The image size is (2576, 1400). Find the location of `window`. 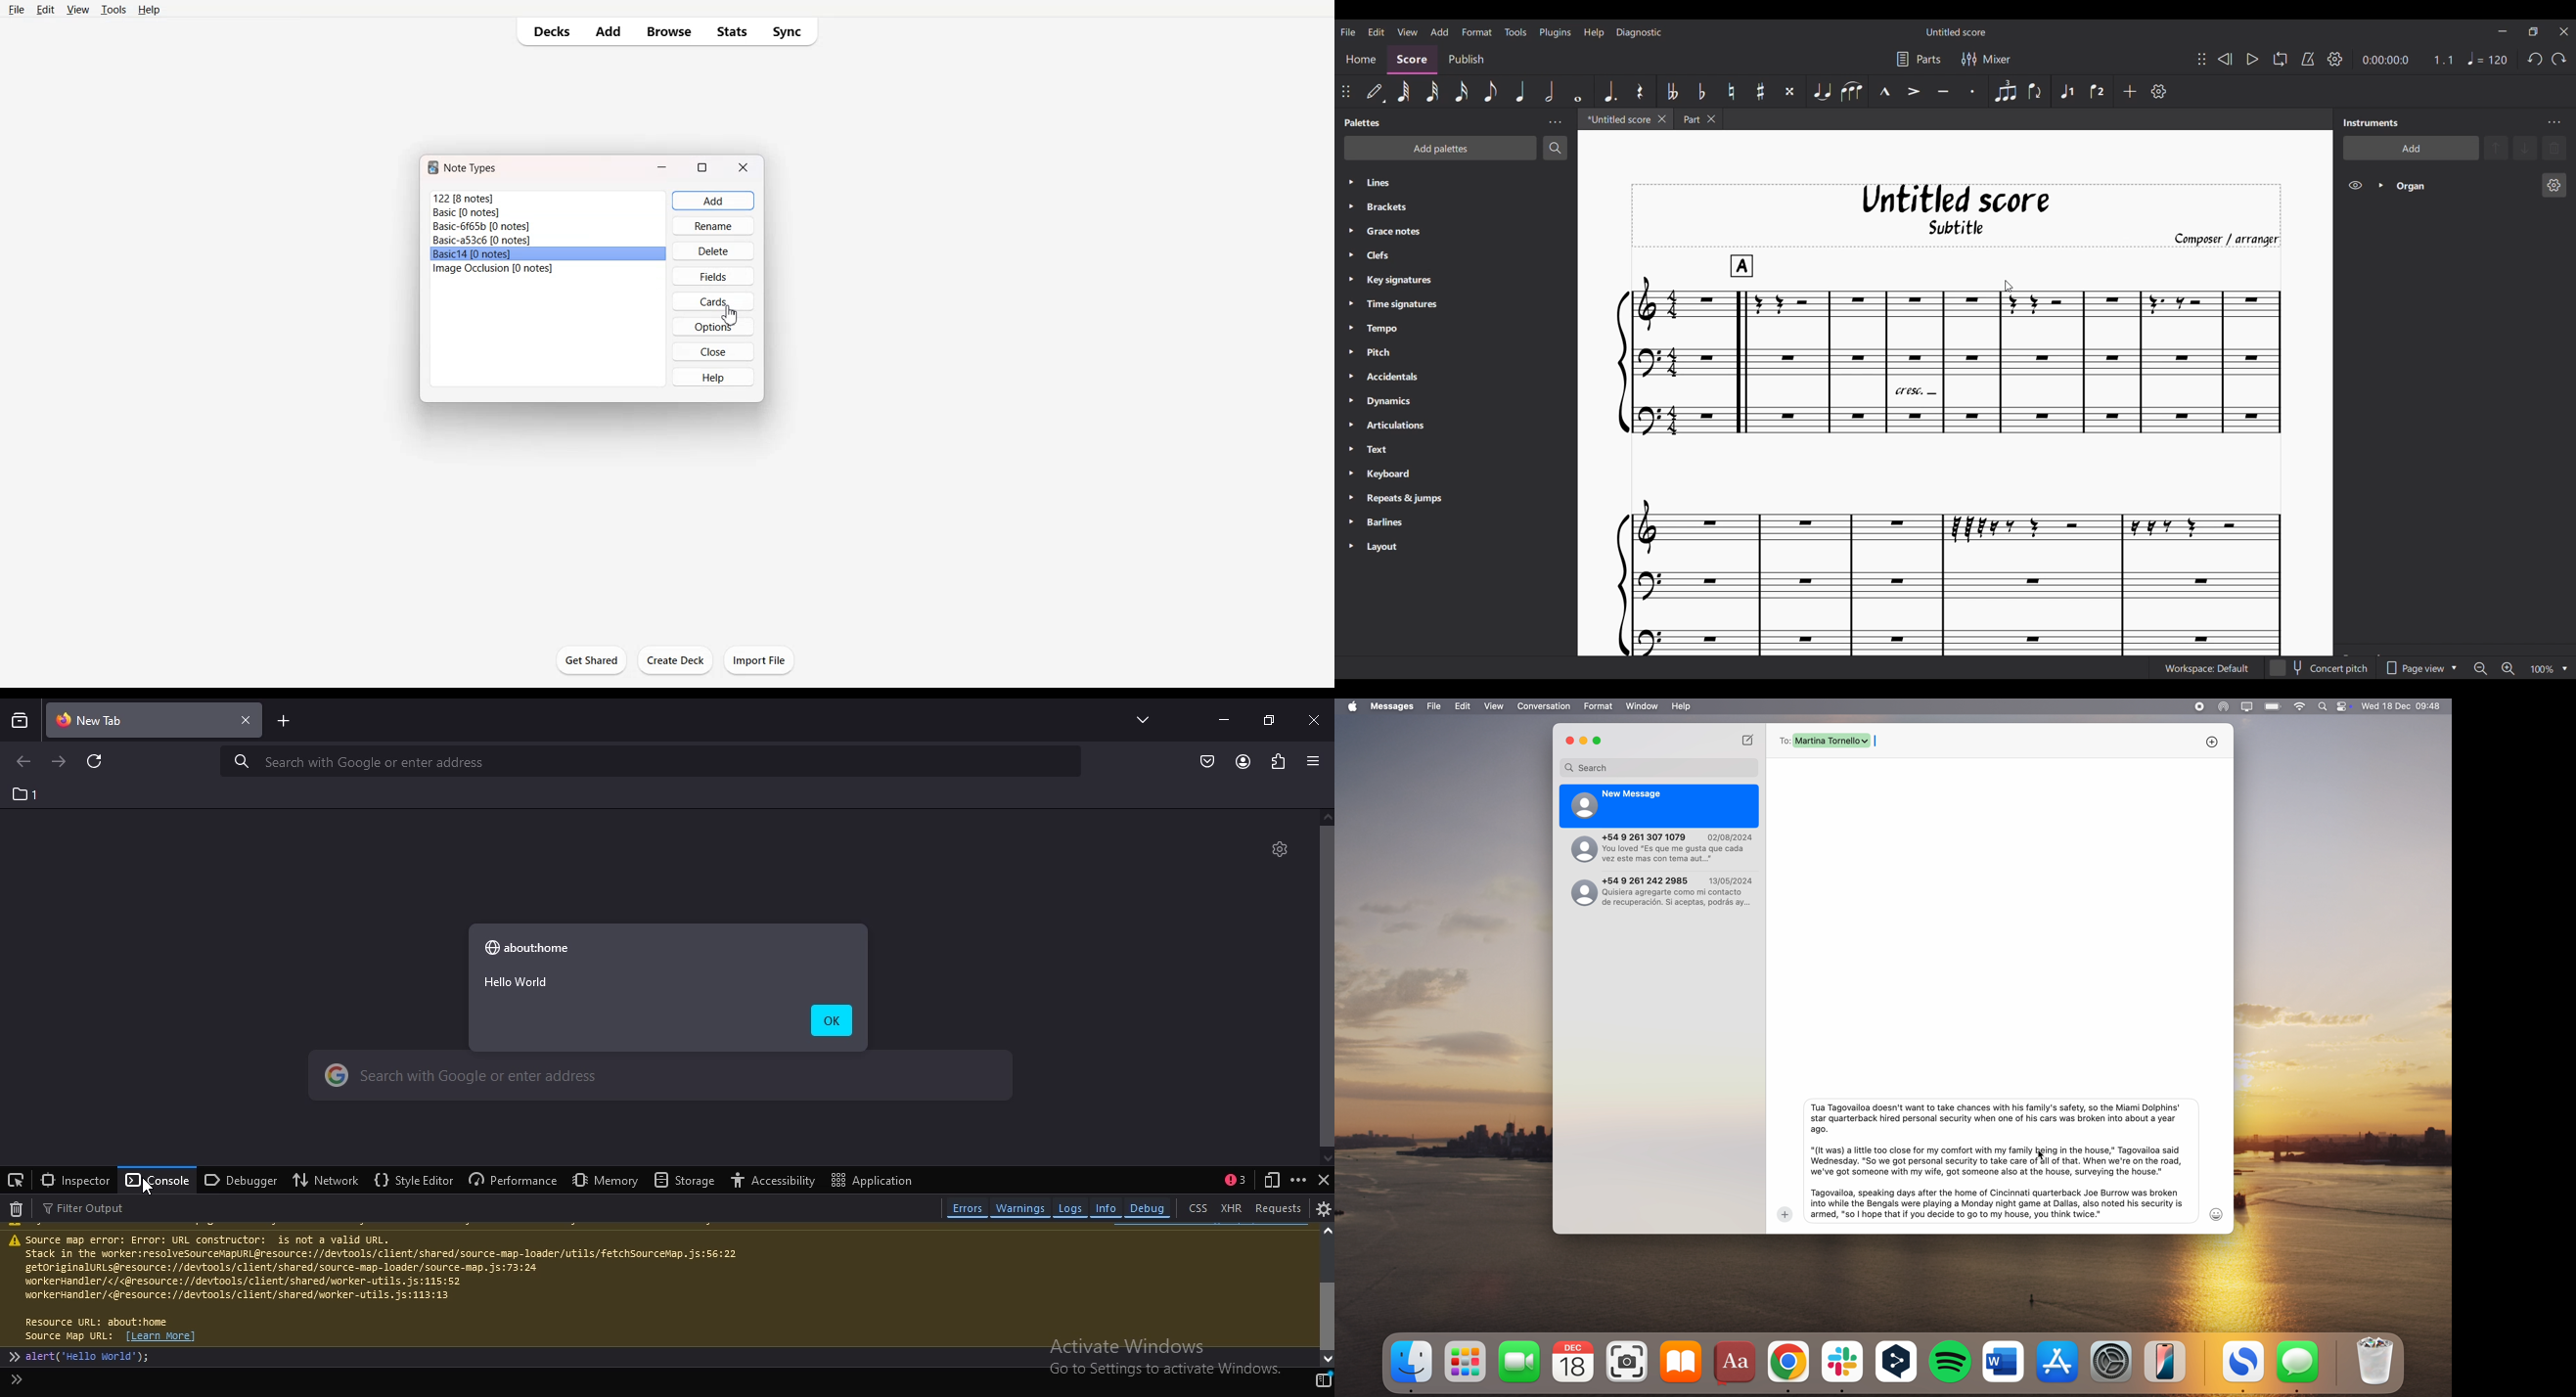

window is located at coordinates (1642, 706).